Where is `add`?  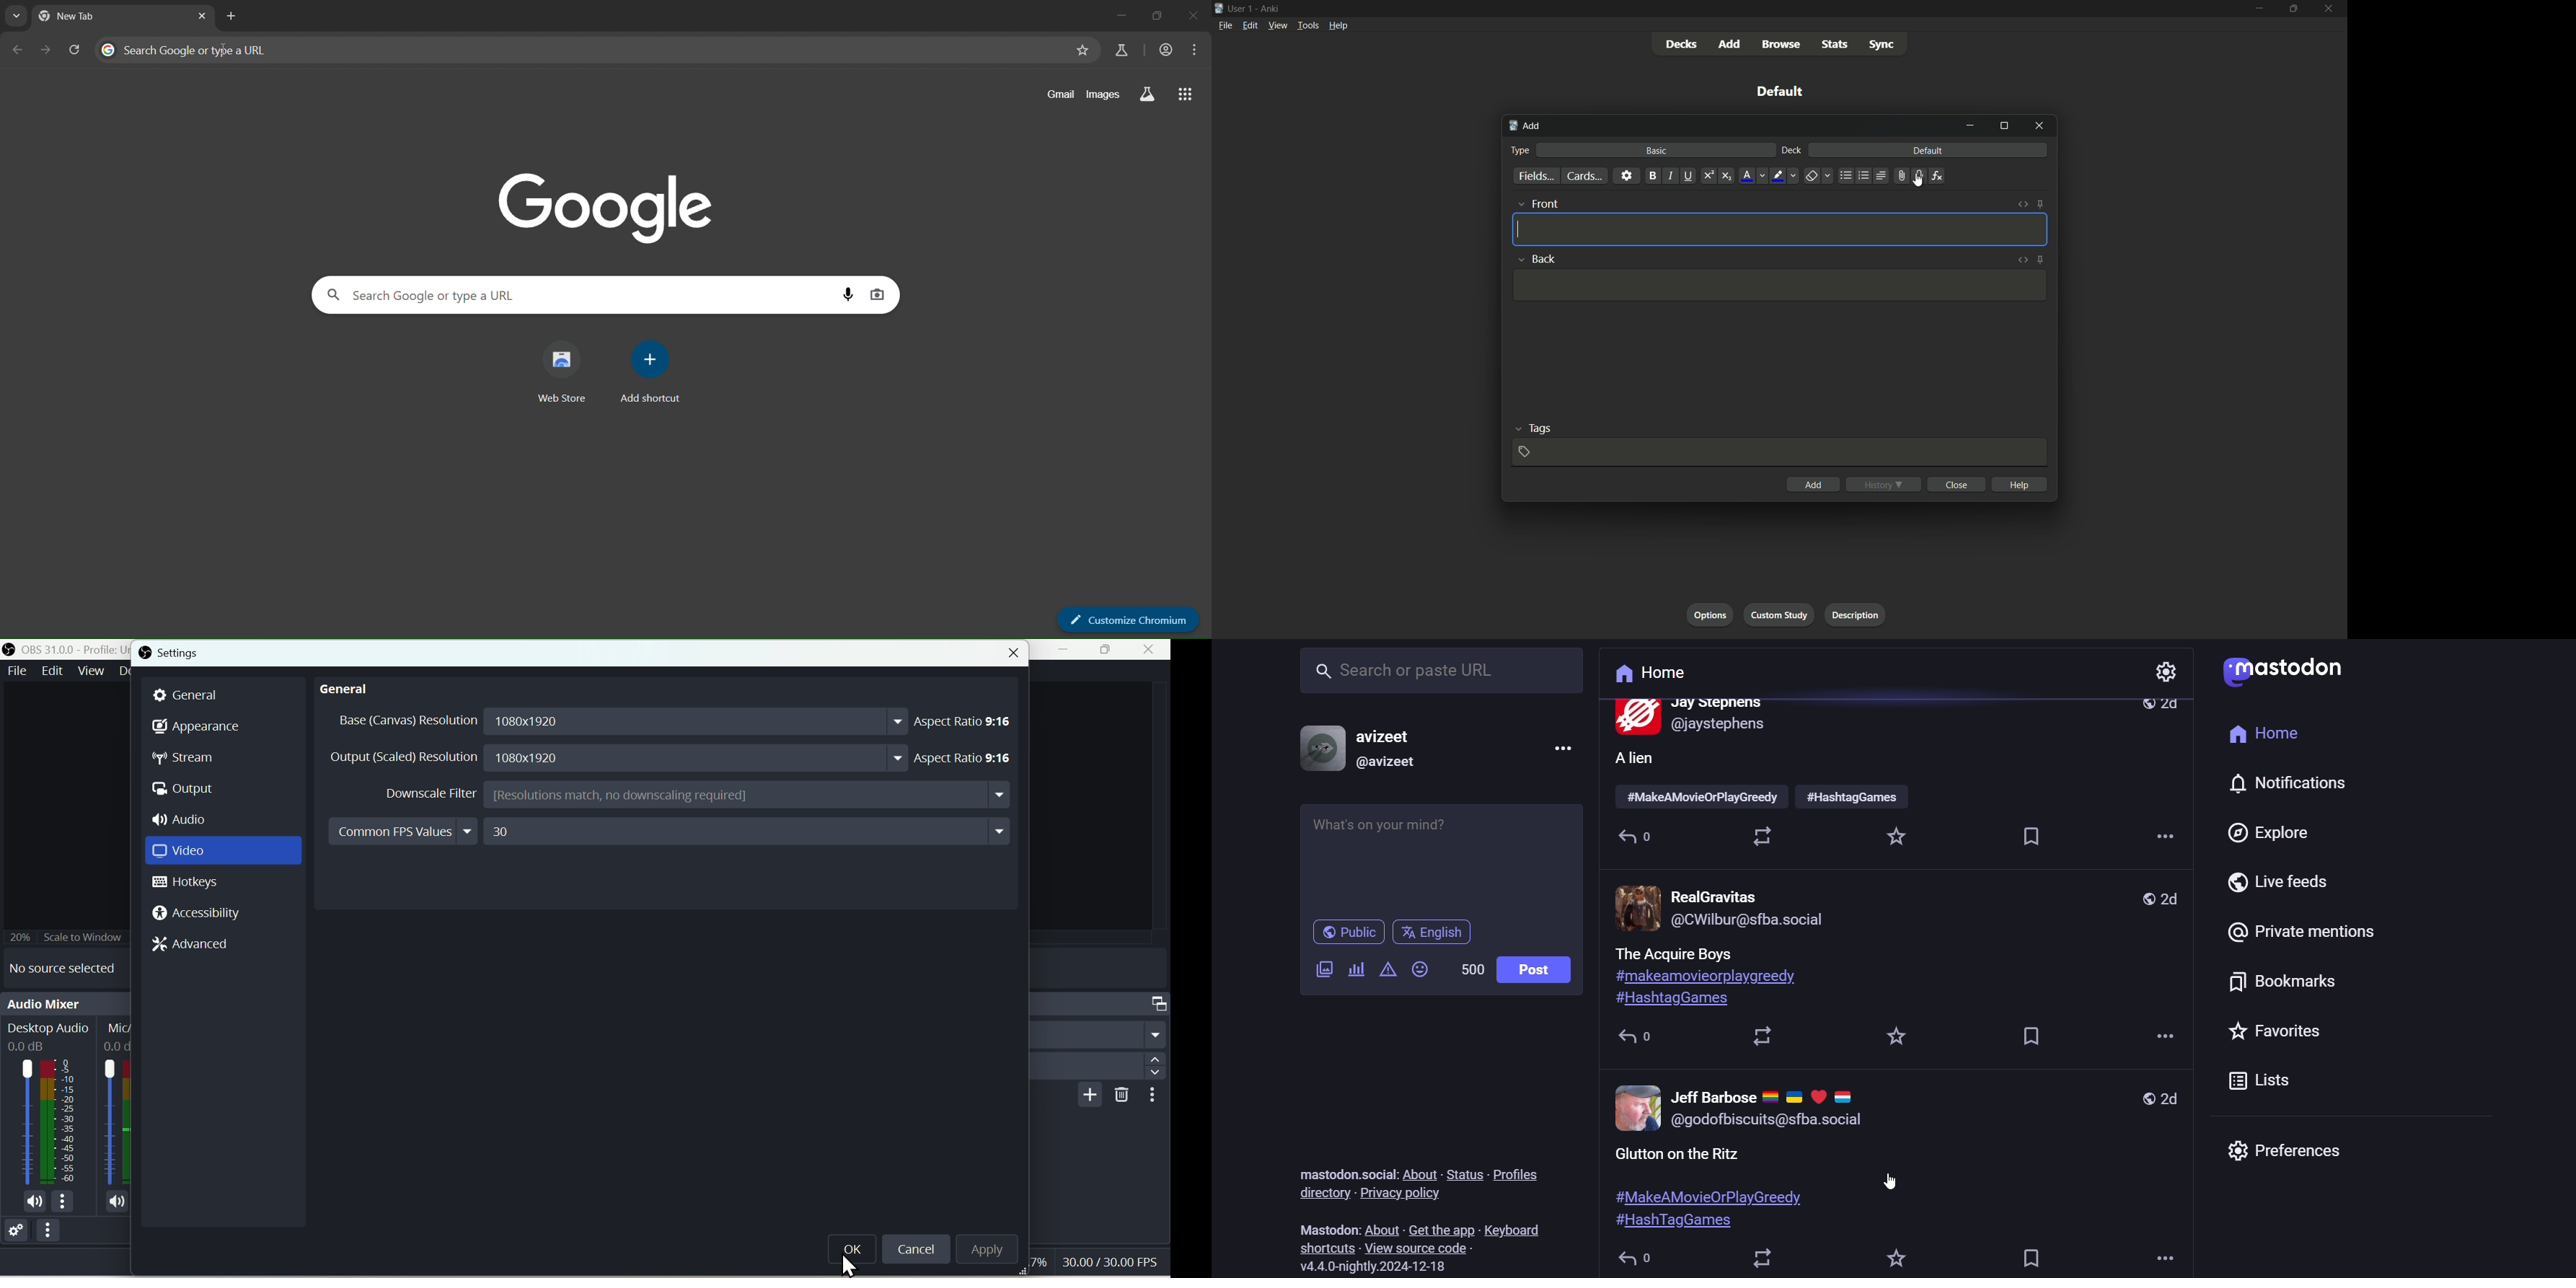
add is located at coordinates (1730, 44).